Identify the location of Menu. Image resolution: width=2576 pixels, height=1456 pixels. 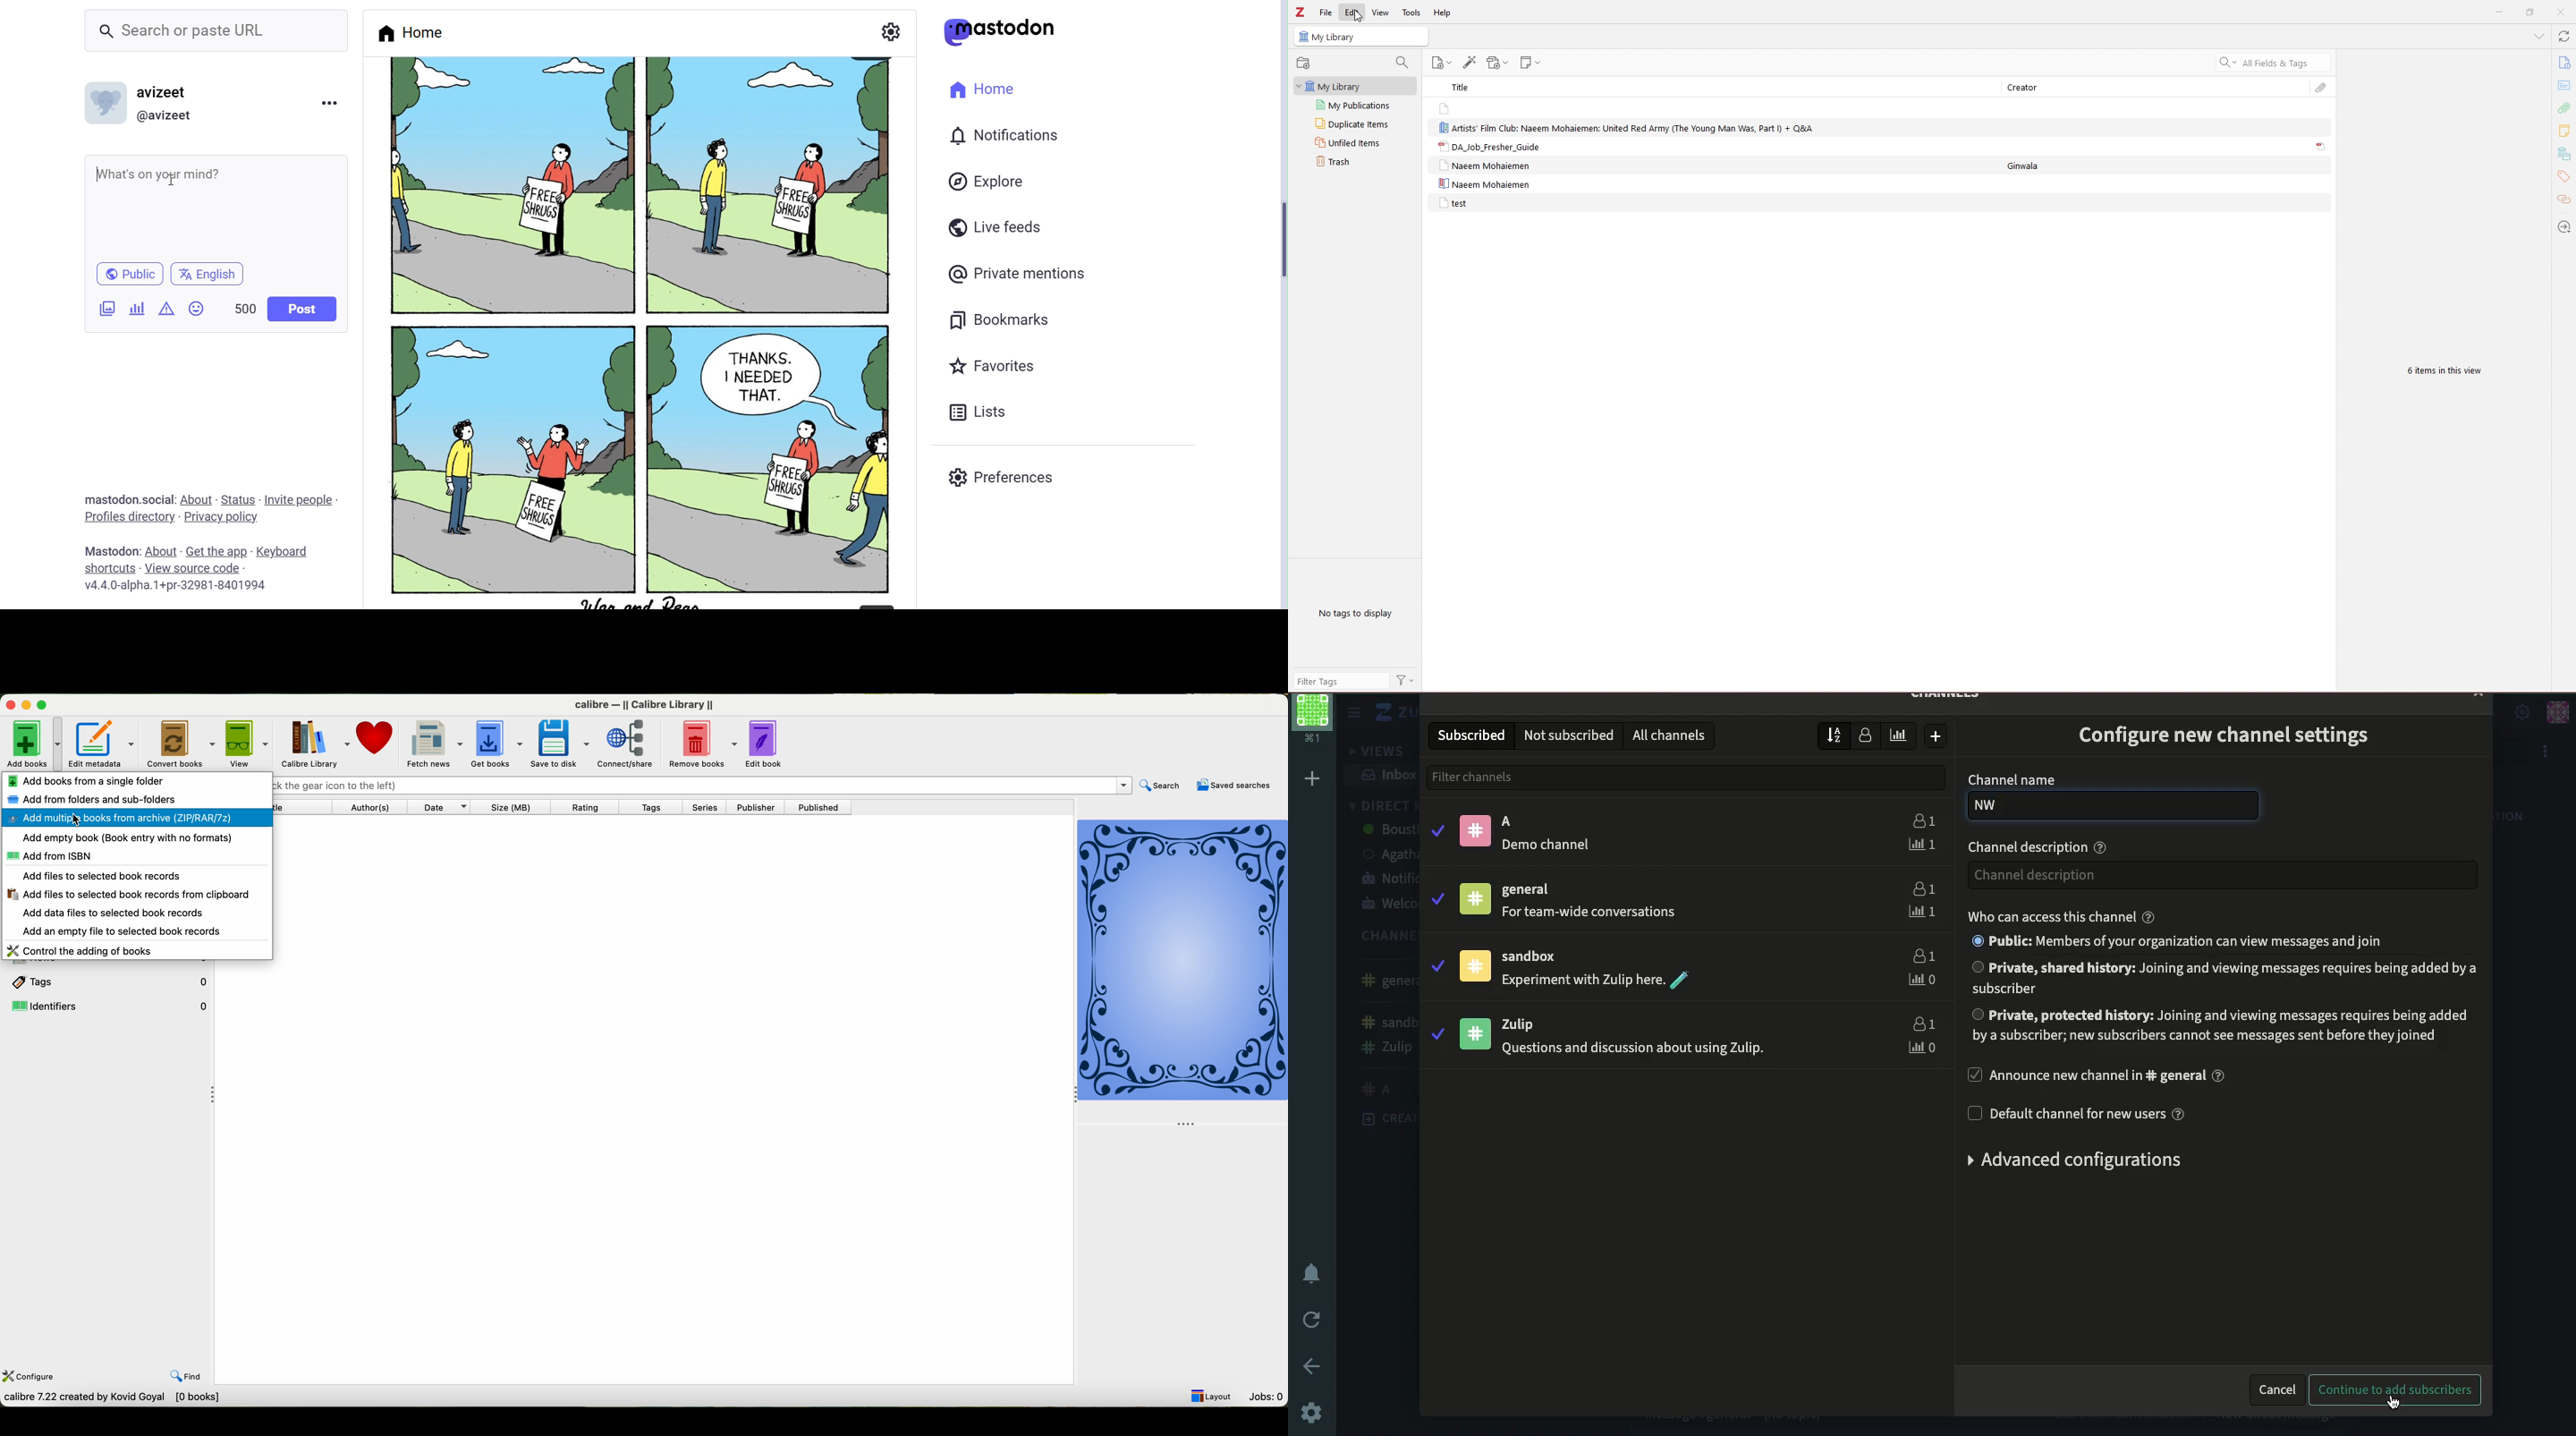
(329, 105).